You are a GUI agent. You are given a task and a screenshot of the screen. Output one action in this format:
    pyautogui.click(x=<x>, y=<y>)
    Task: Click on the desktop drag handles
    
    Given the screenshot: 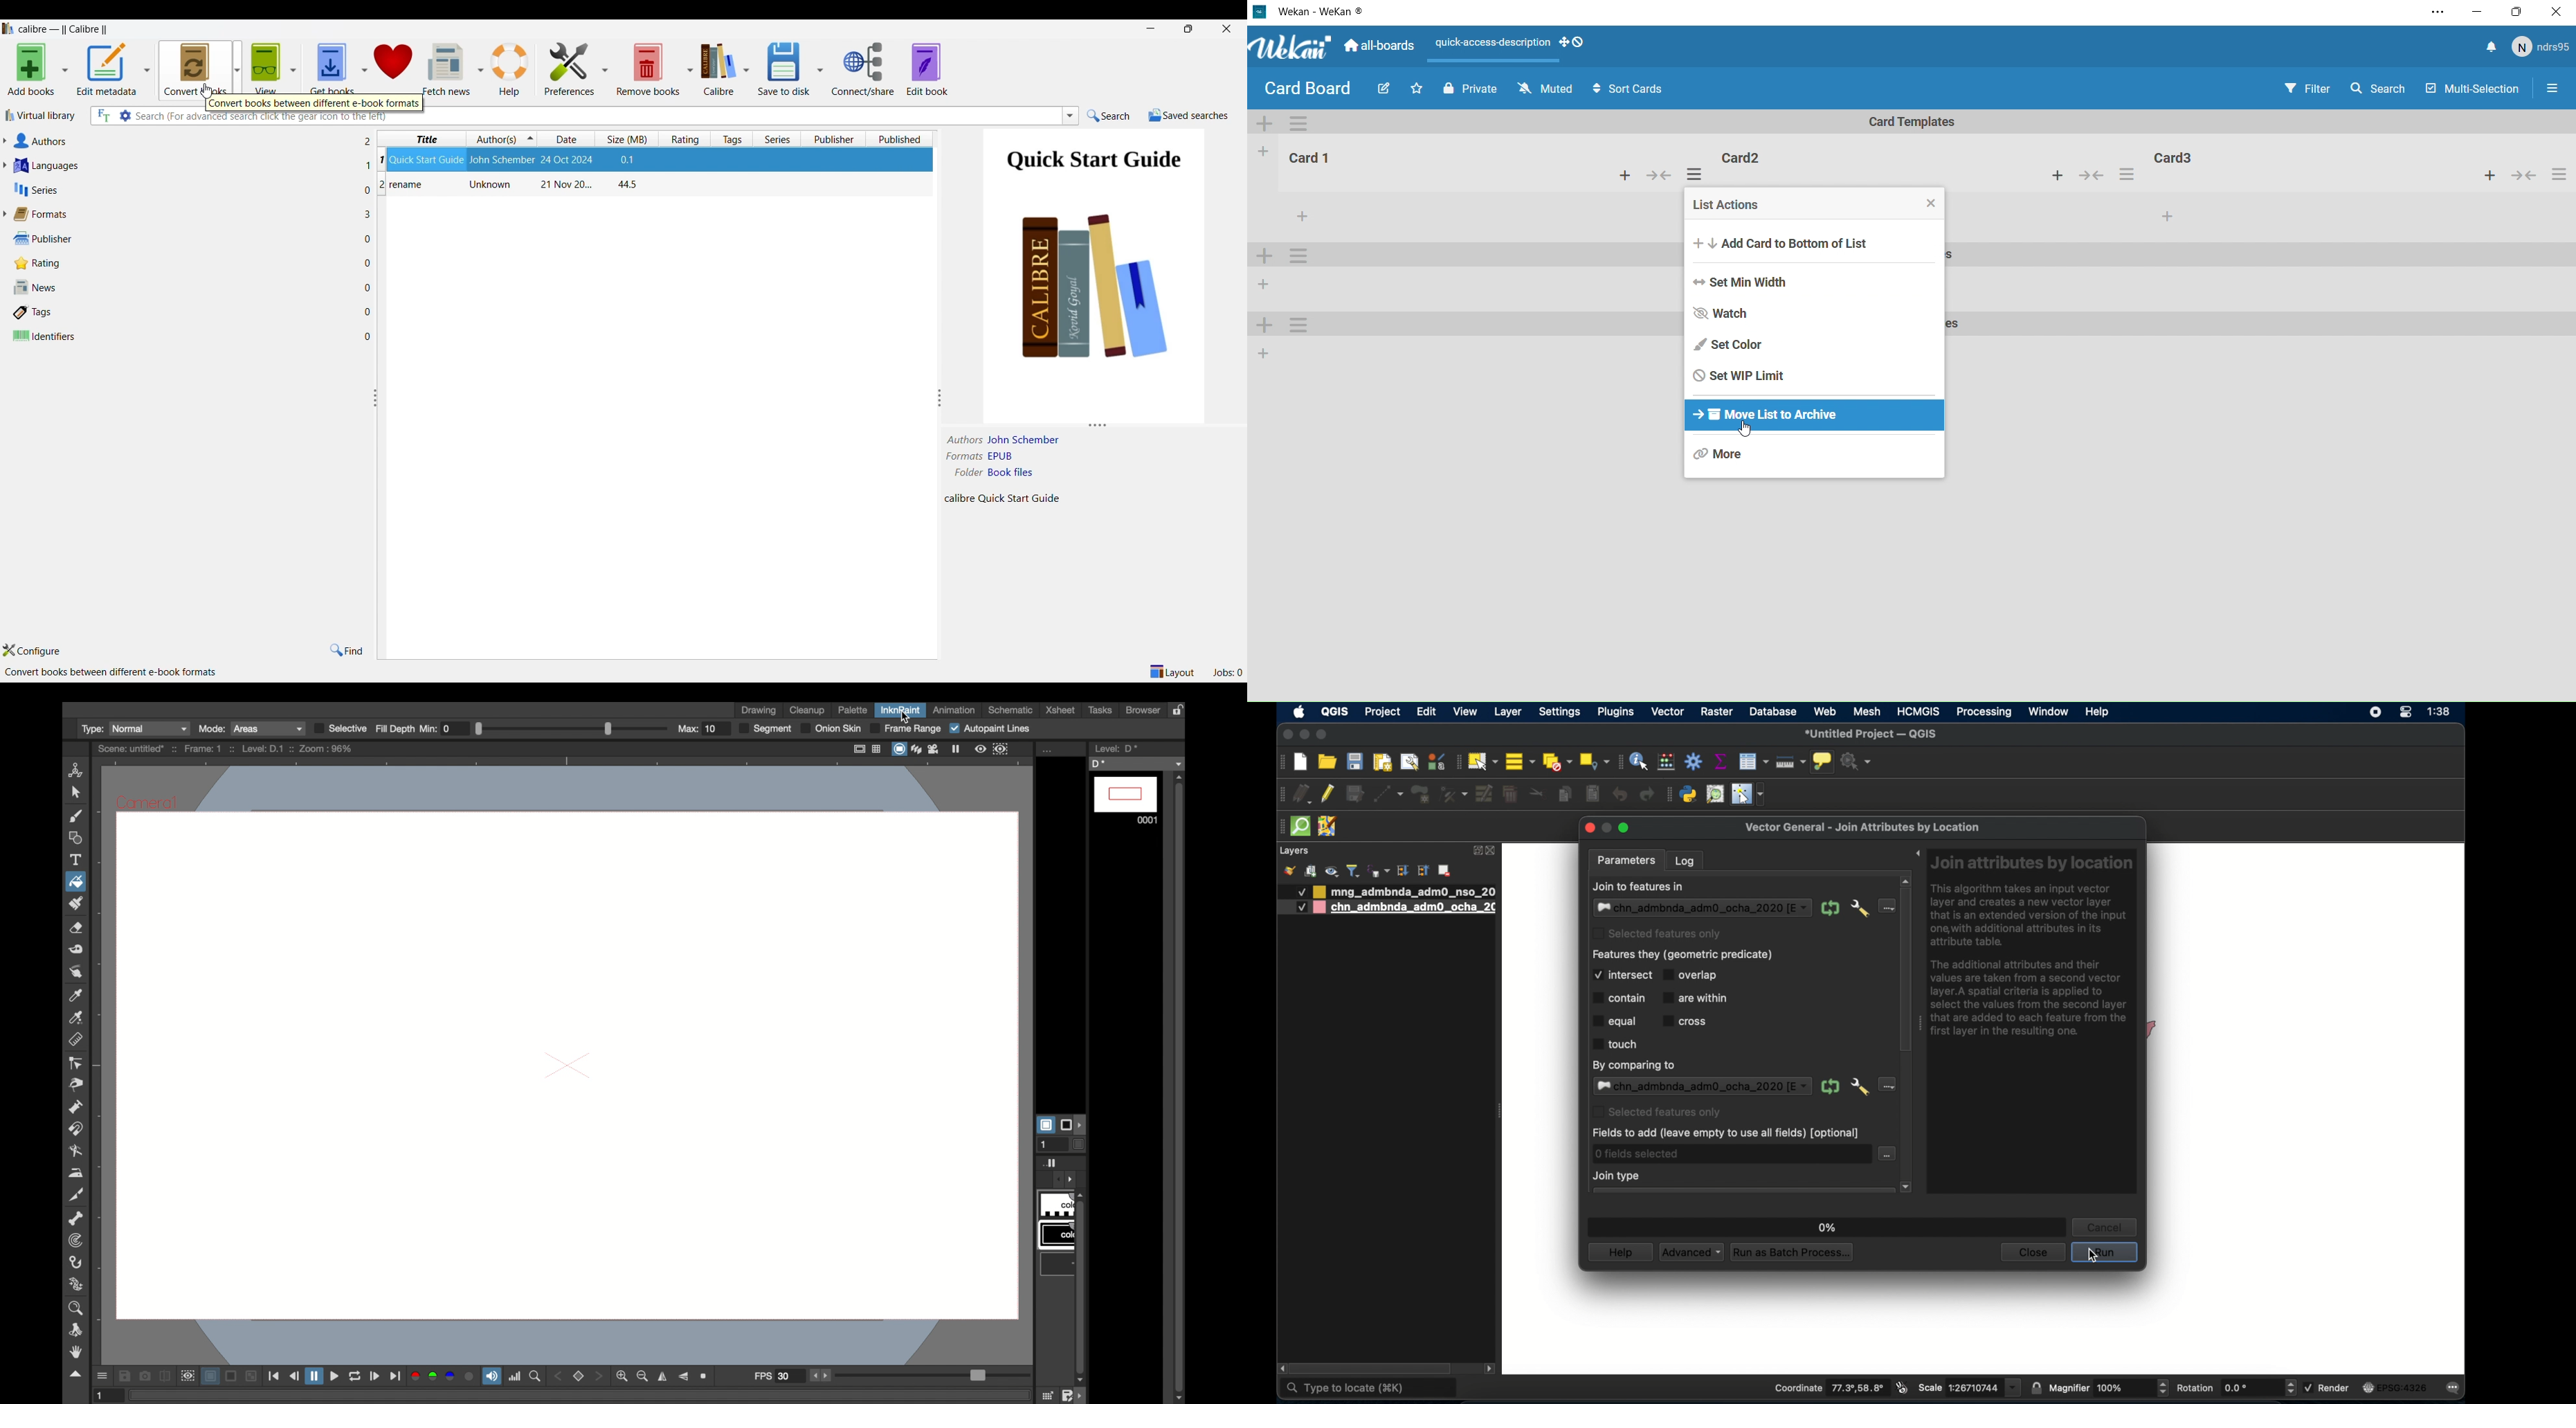 What is the action you would take?
    pyautogui.click(x=1577, y=43)
    